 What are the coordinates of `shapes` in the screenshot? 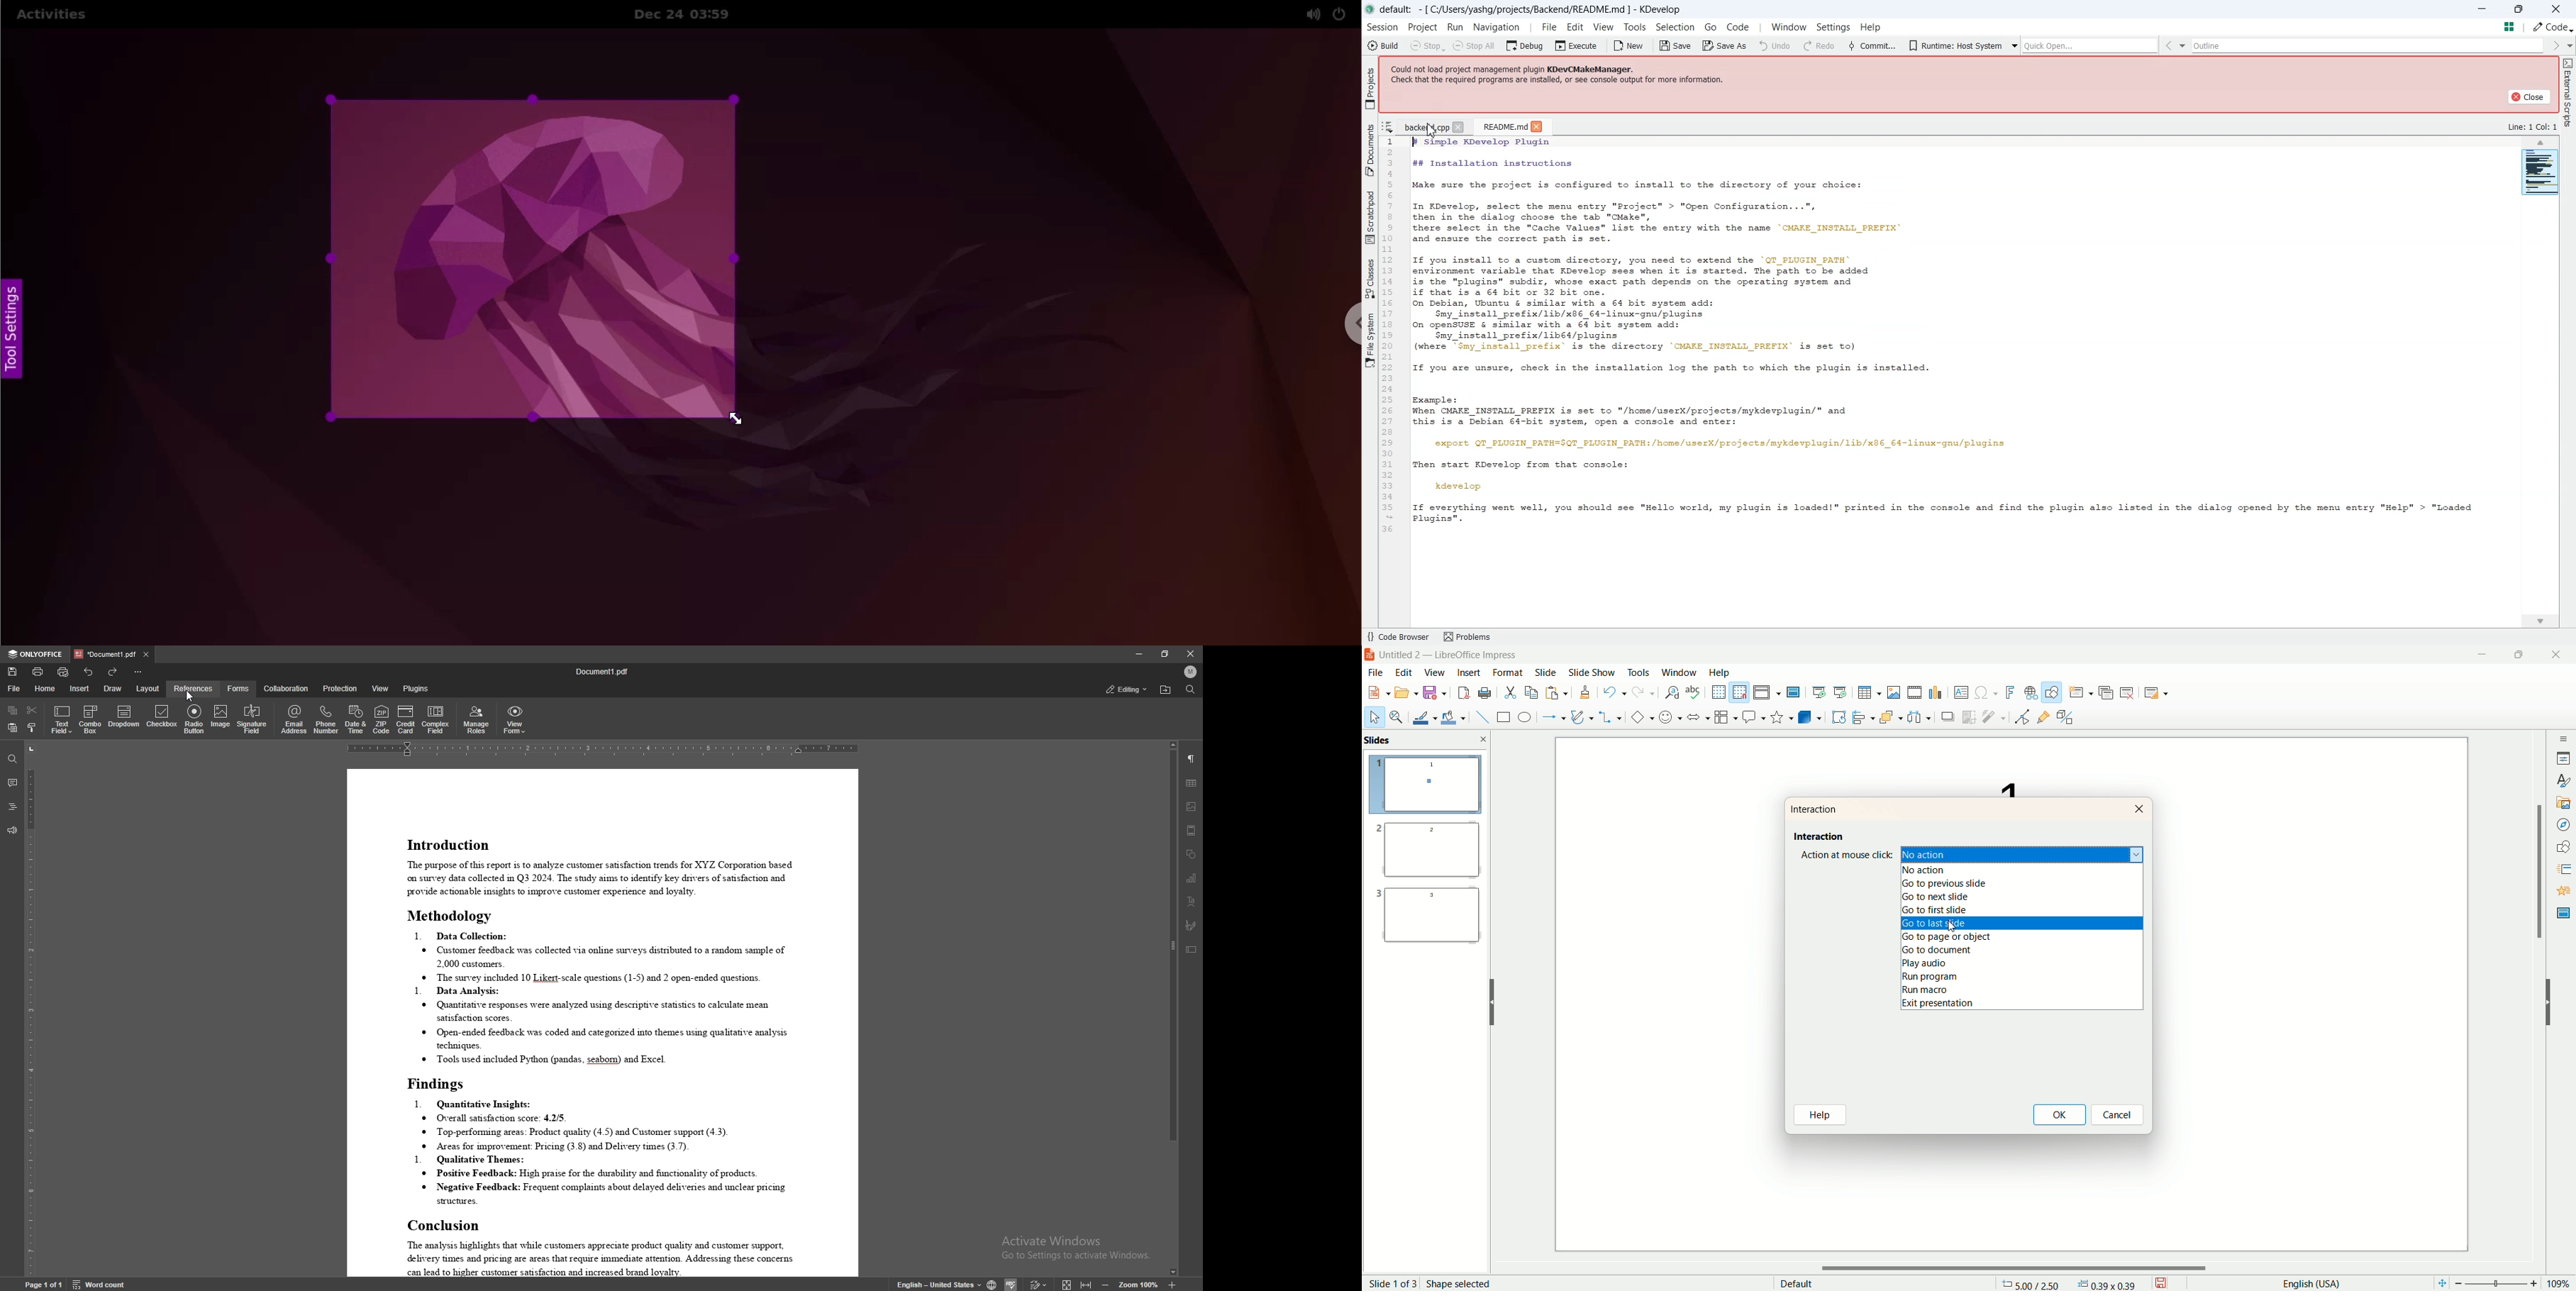 It's located at (2564, 845).